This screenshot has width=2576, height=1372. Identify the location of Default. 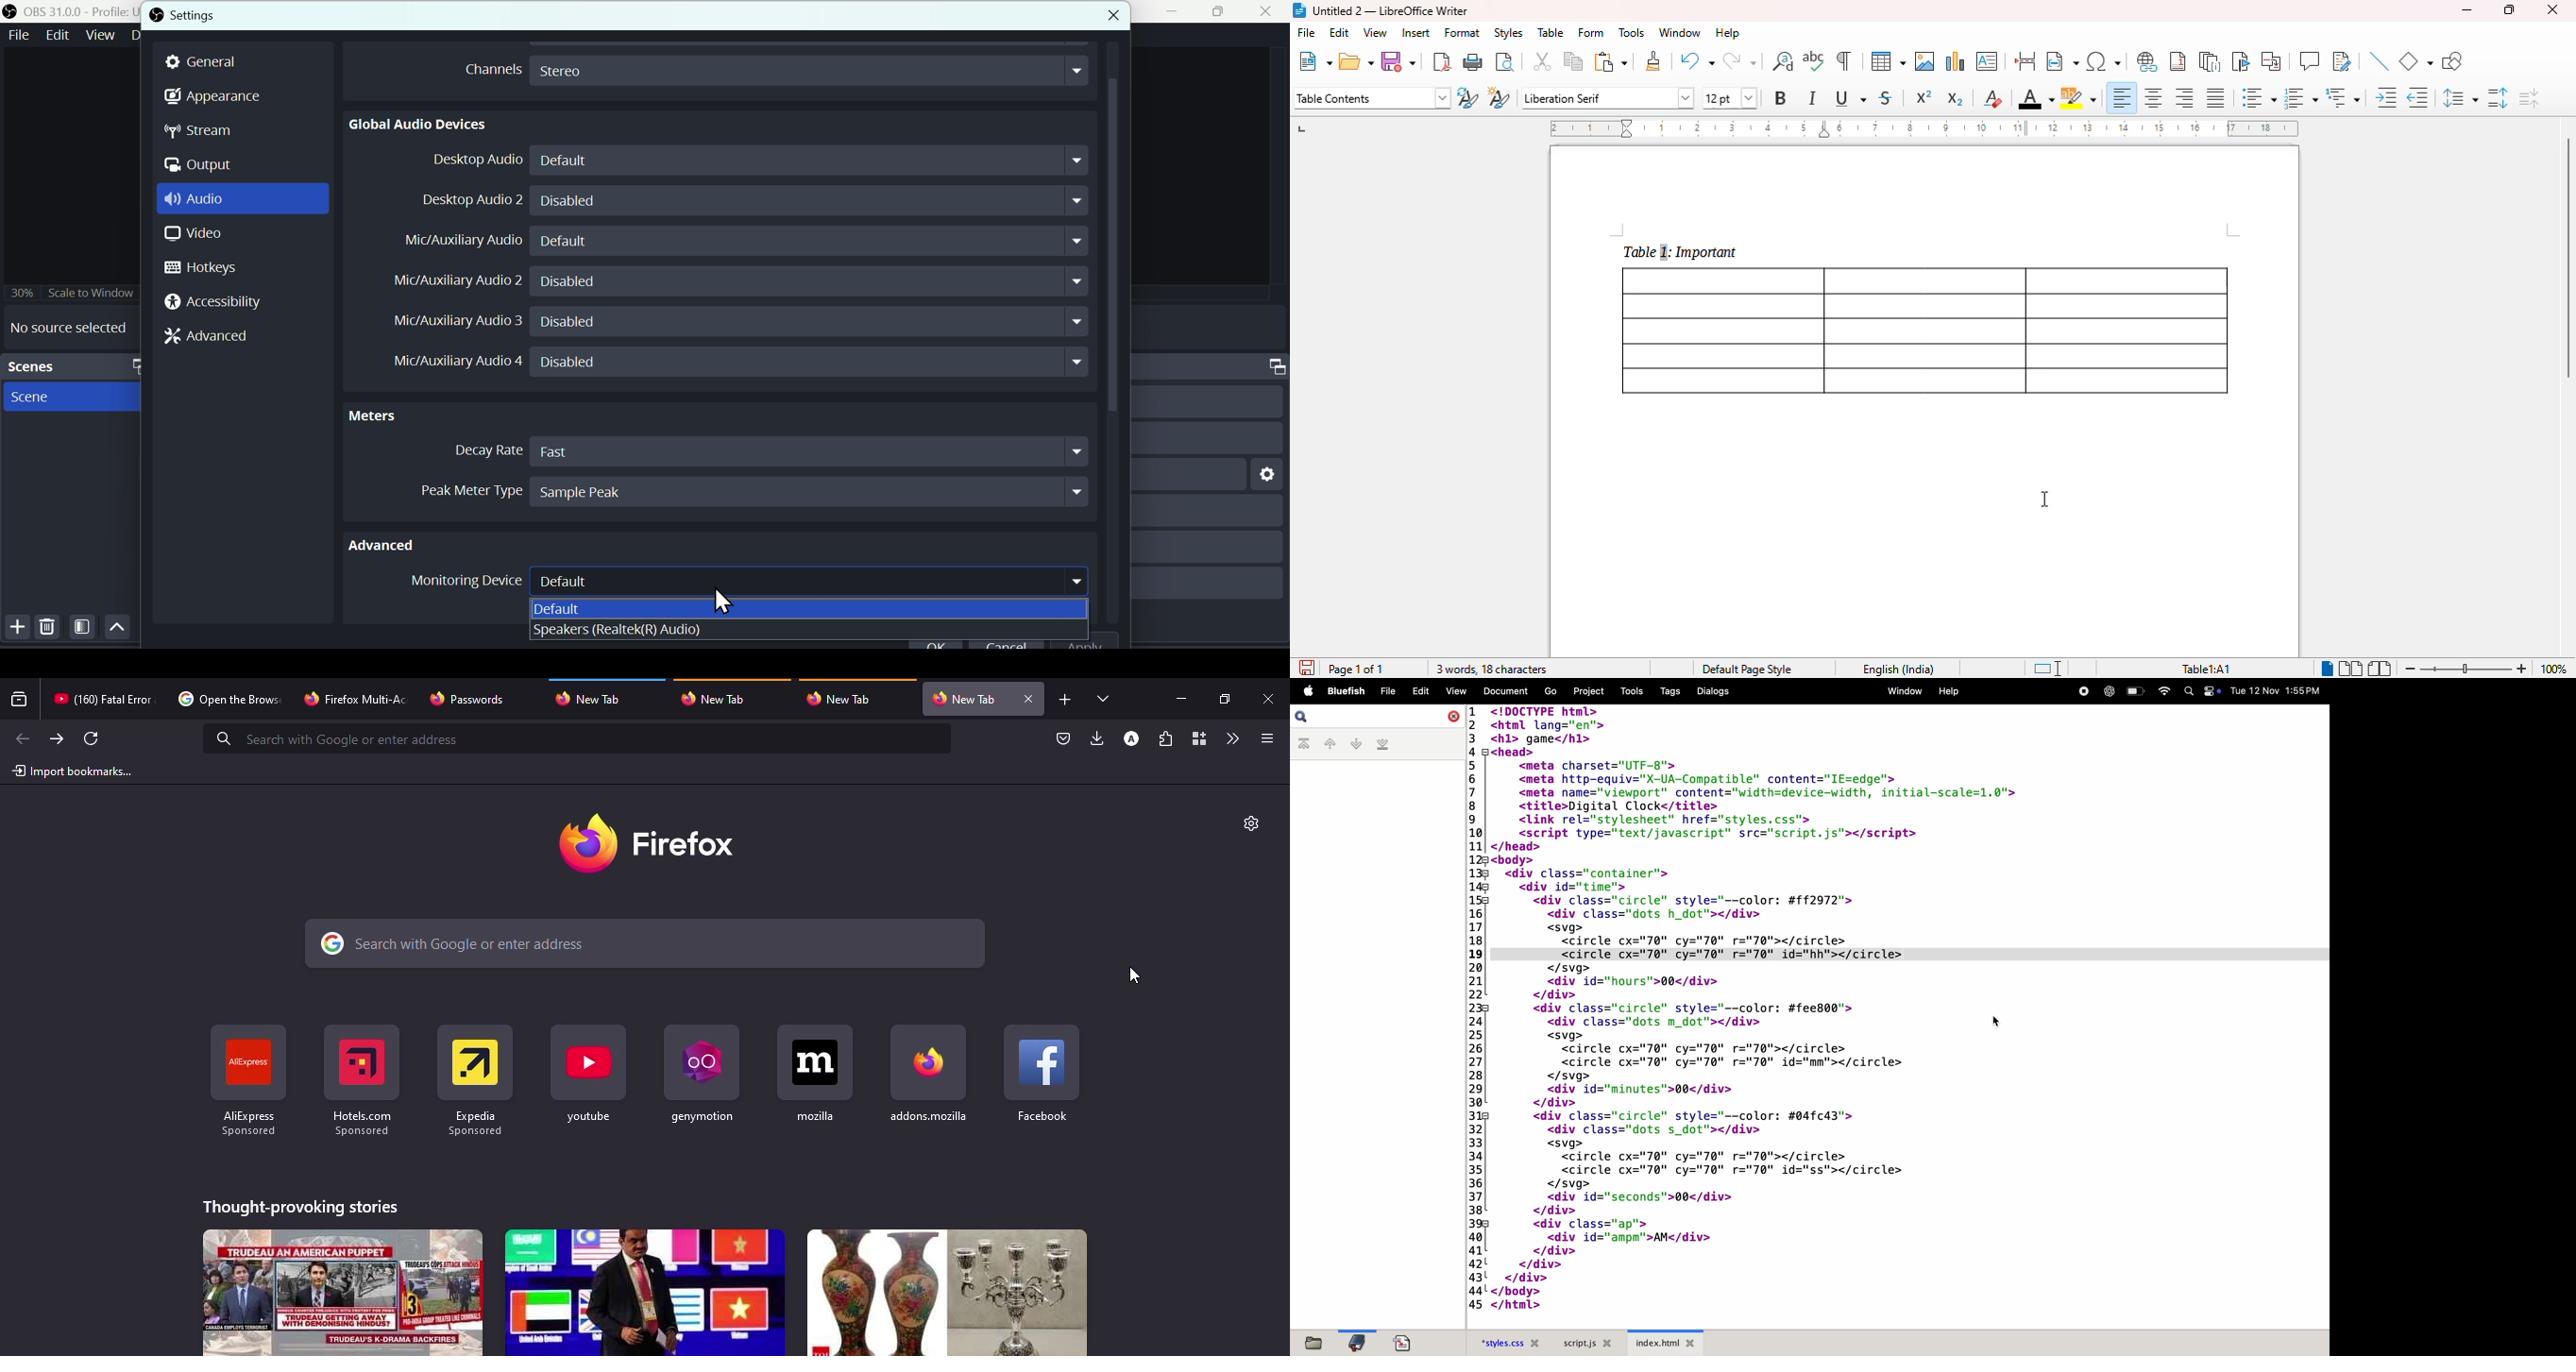
(589, 609).